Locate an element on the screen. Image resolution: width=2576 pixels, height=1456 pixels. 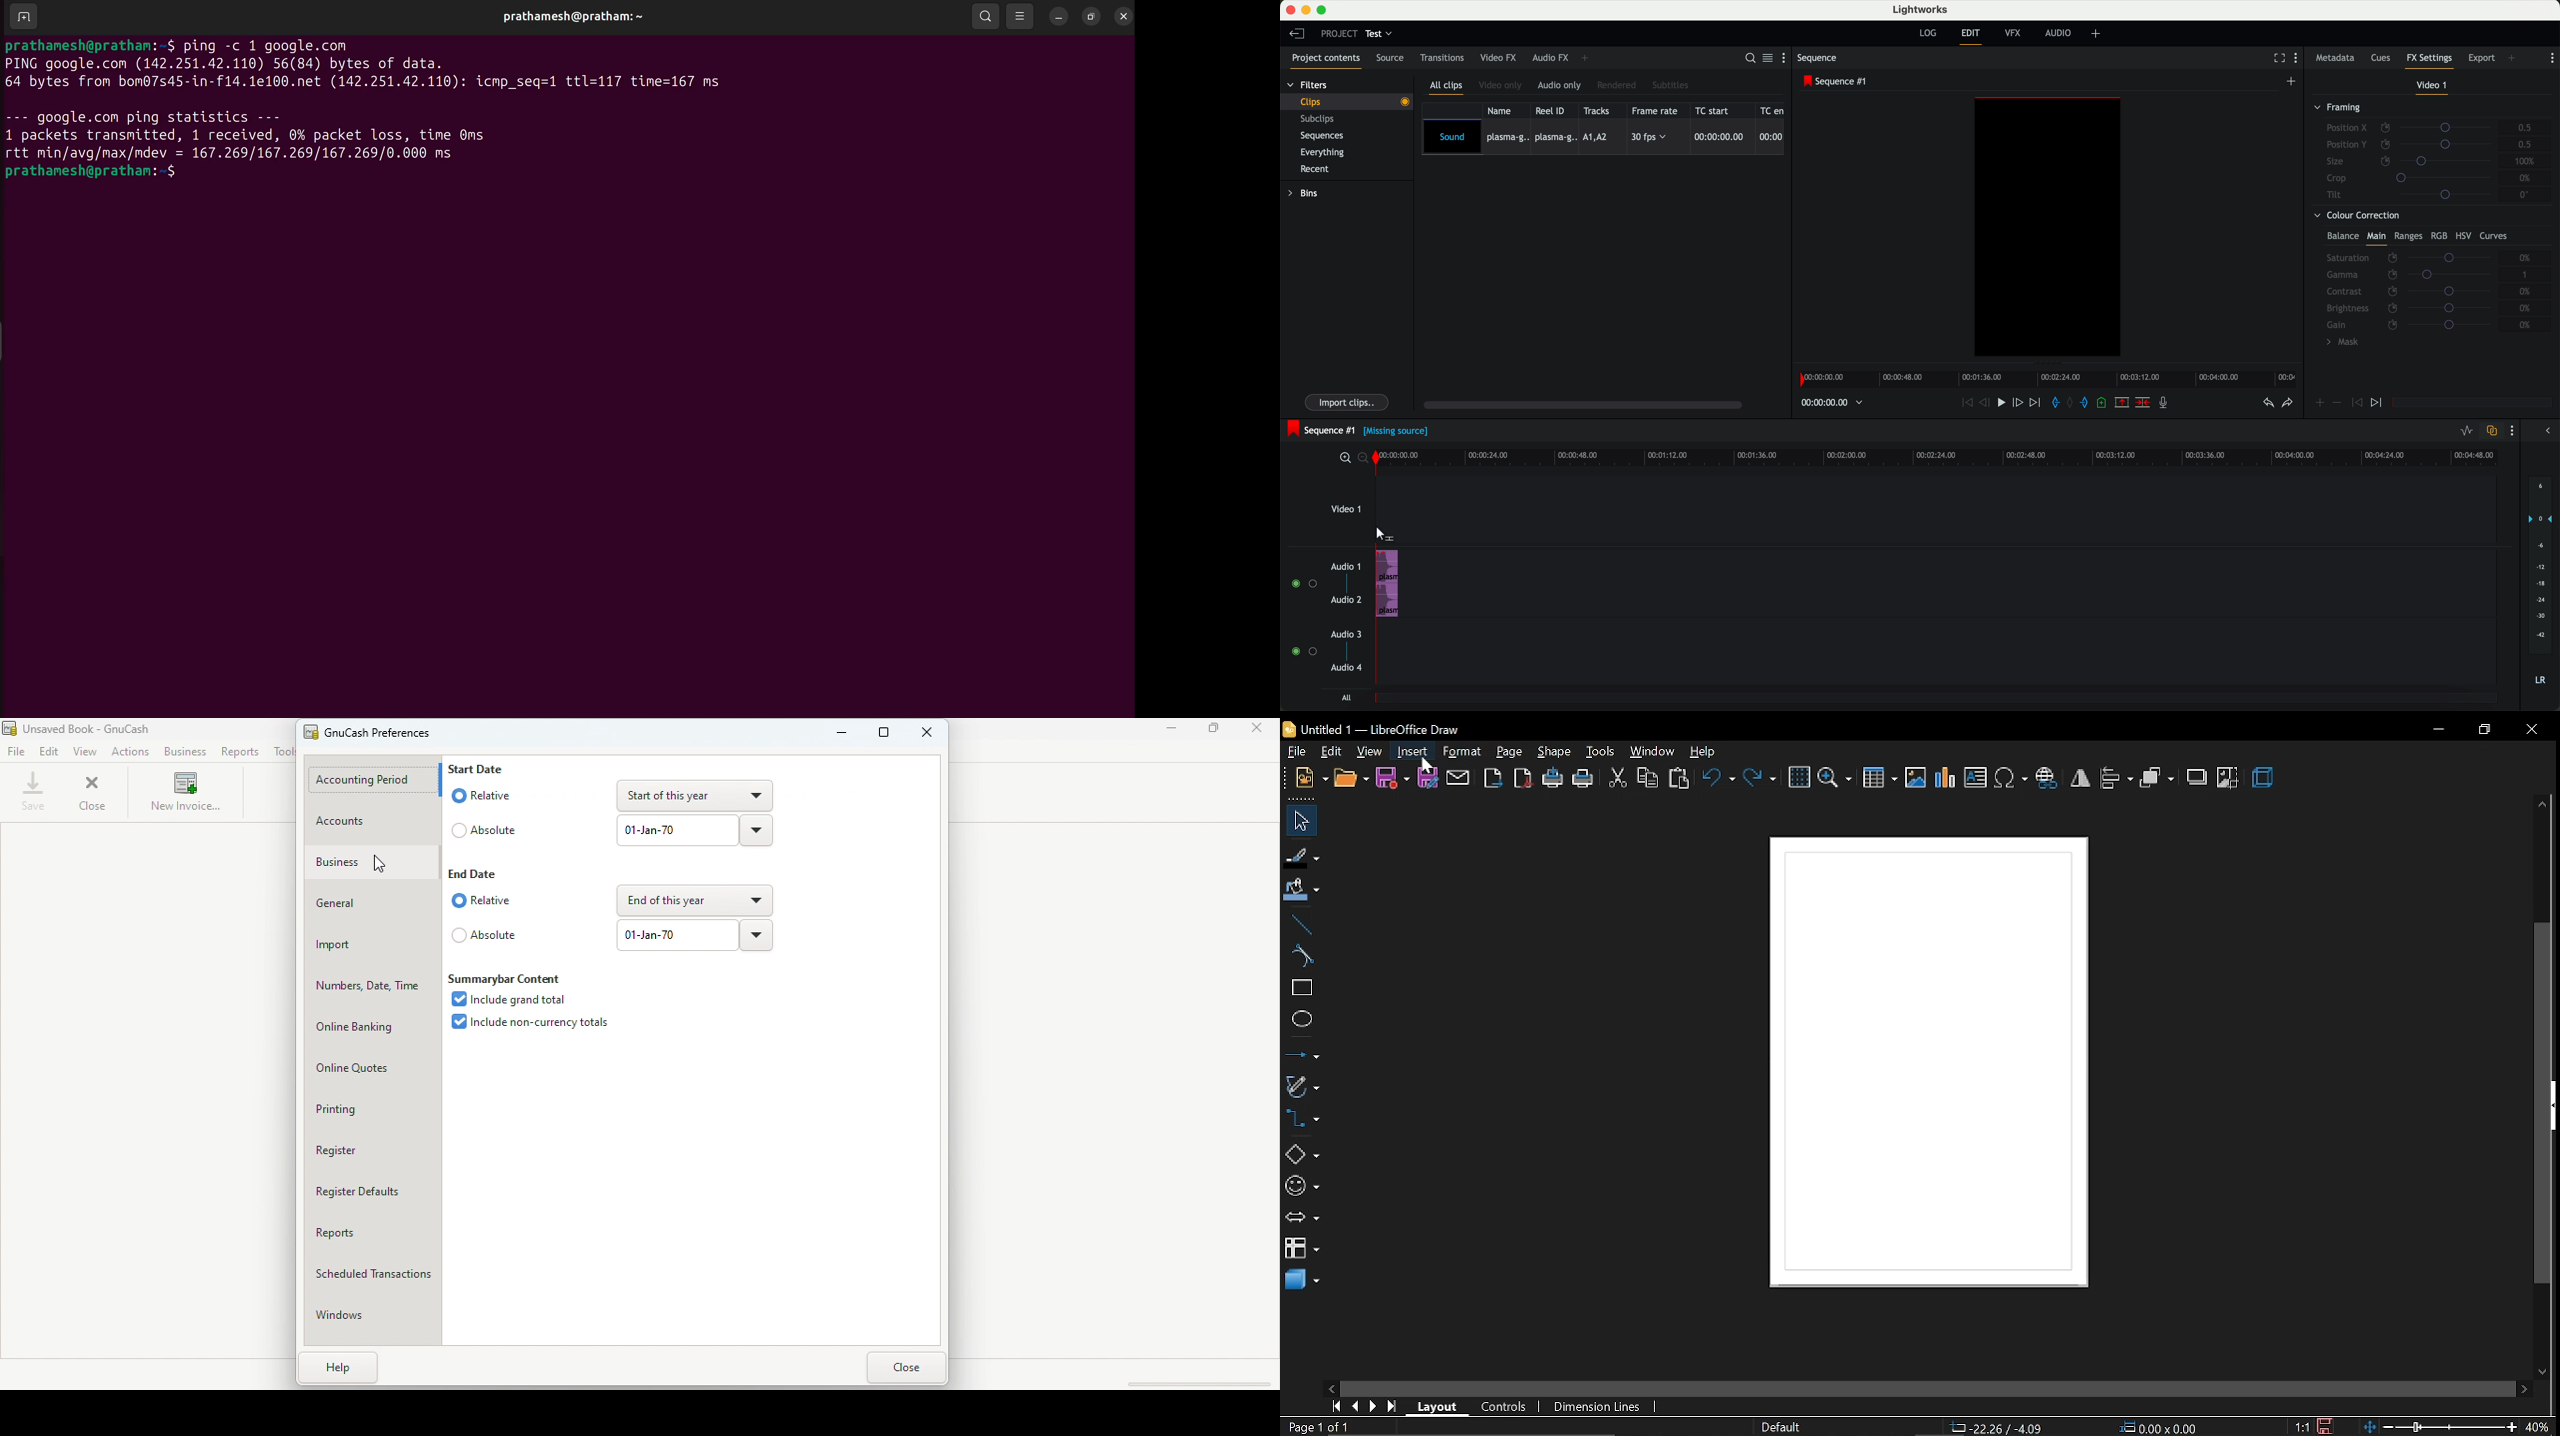
minimize is located at coordinates (2439, 730).